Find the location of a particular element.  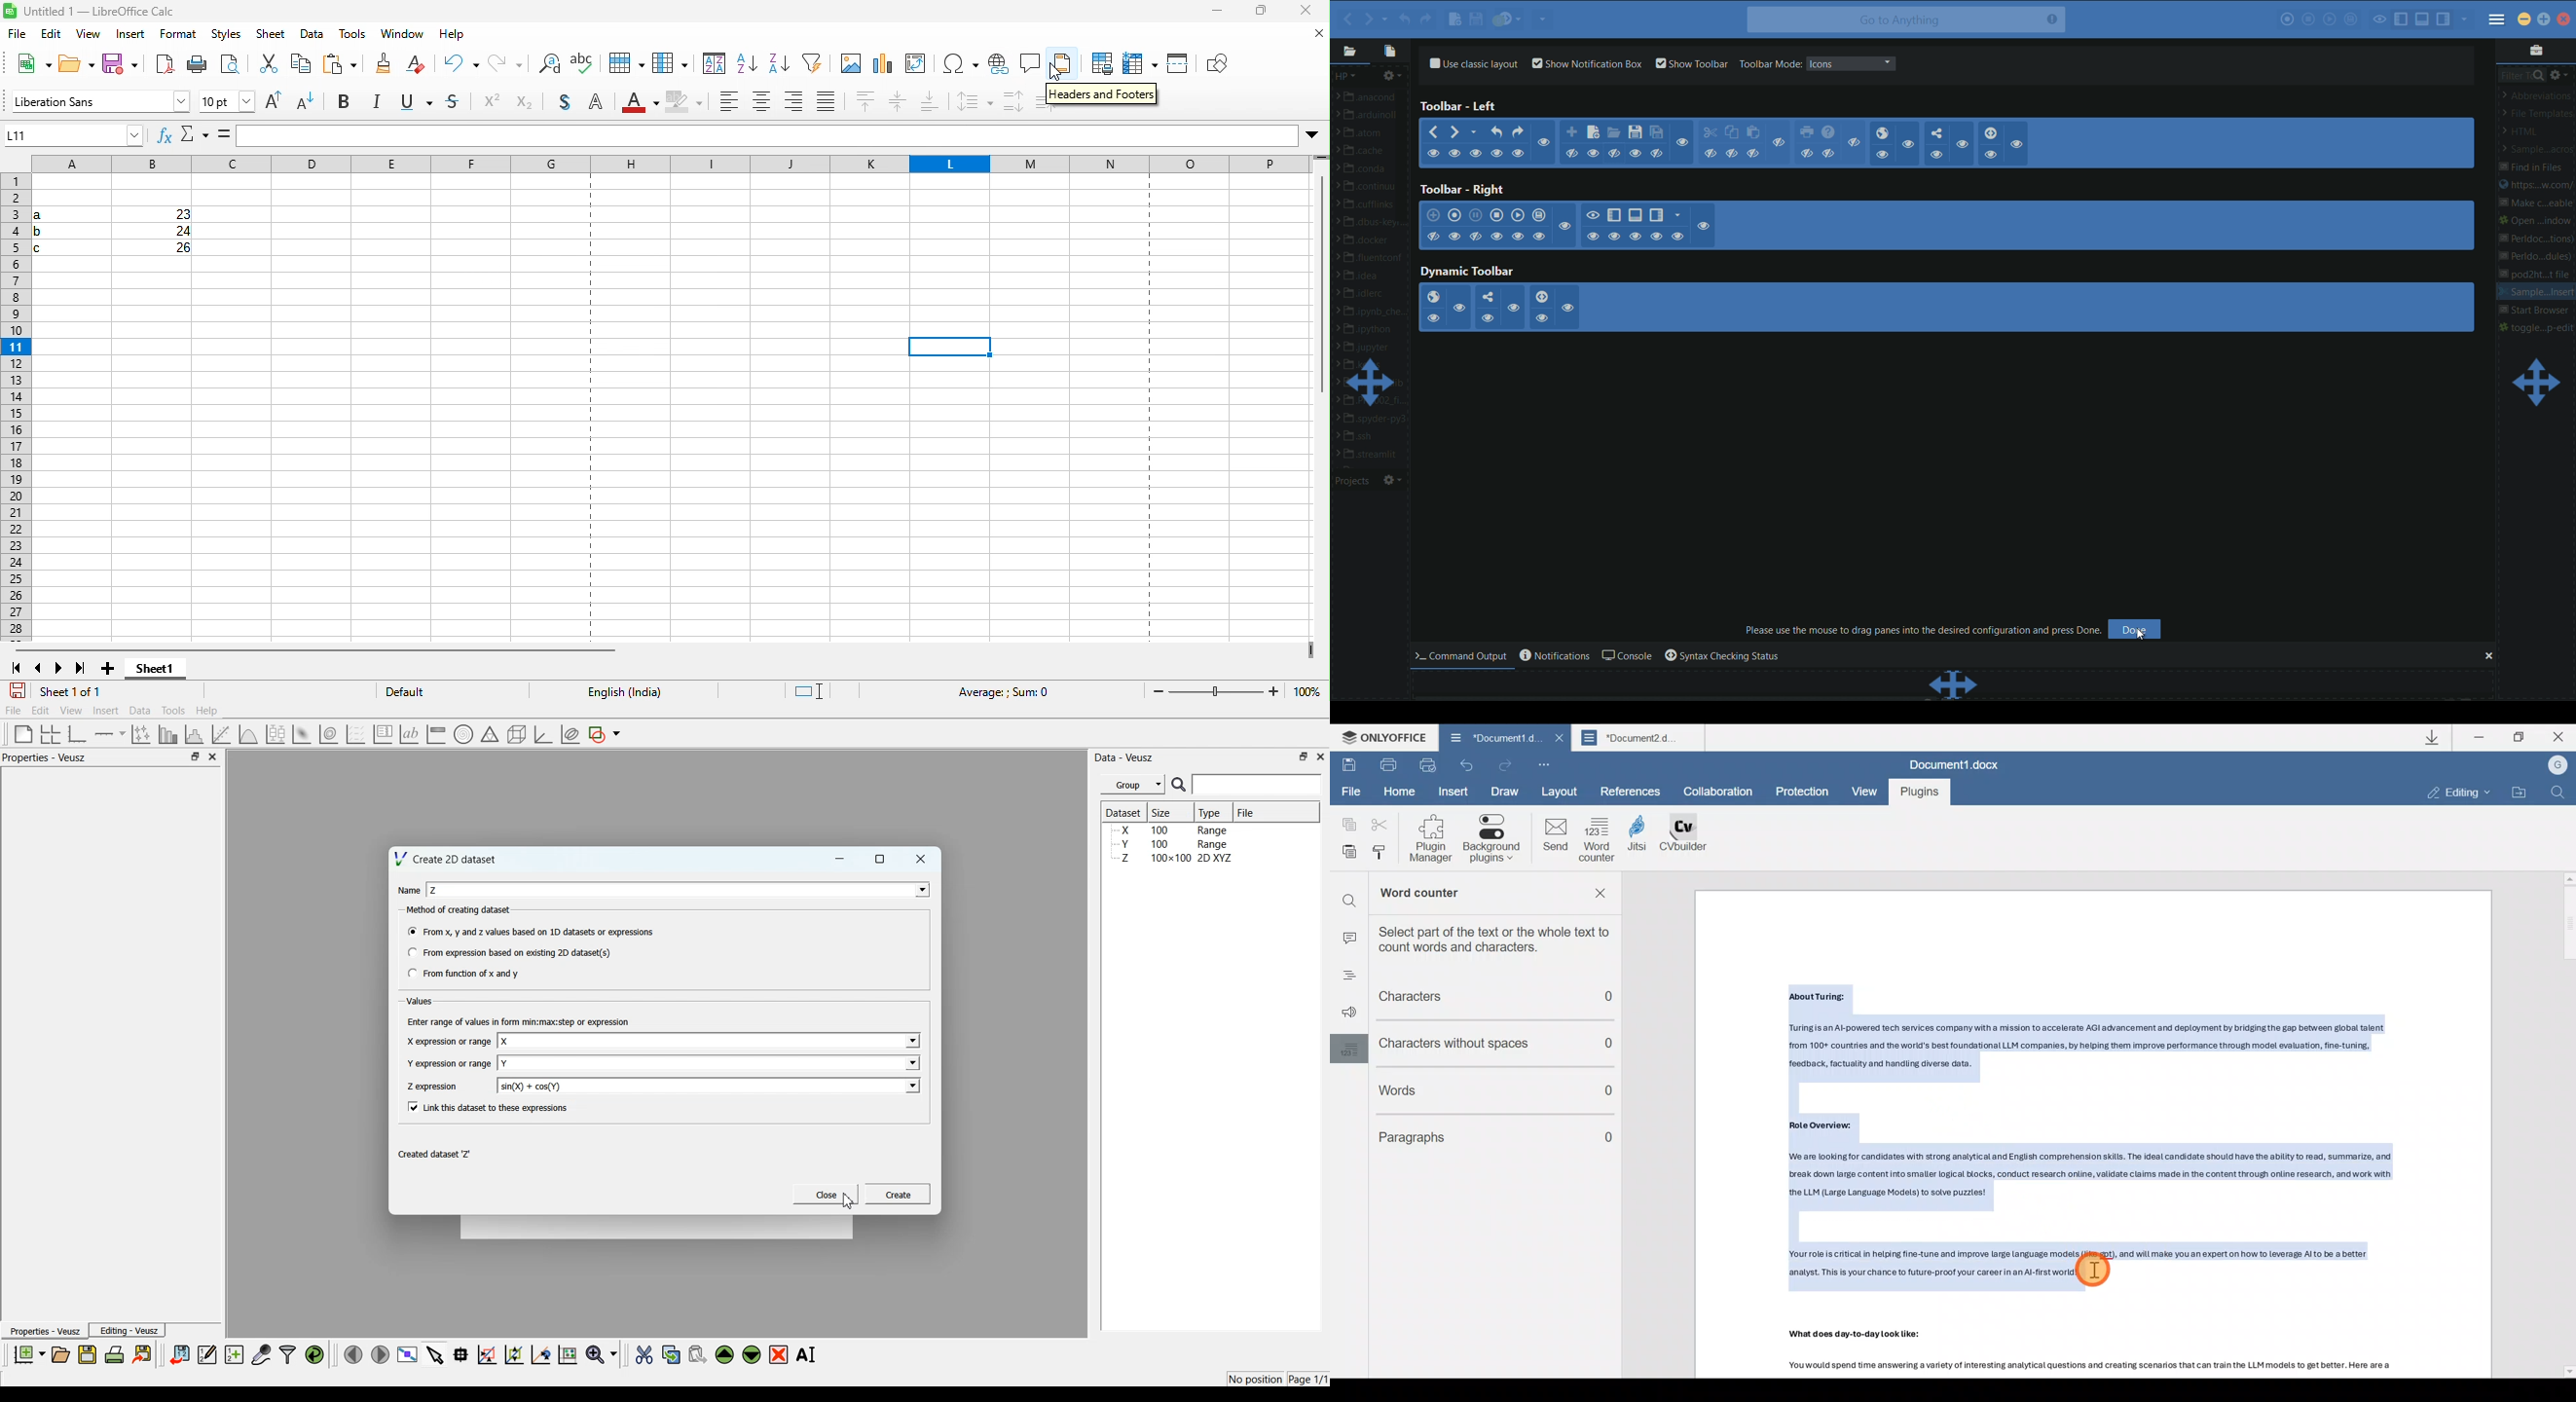

headers and footers is located at coordinates (1103, 95).